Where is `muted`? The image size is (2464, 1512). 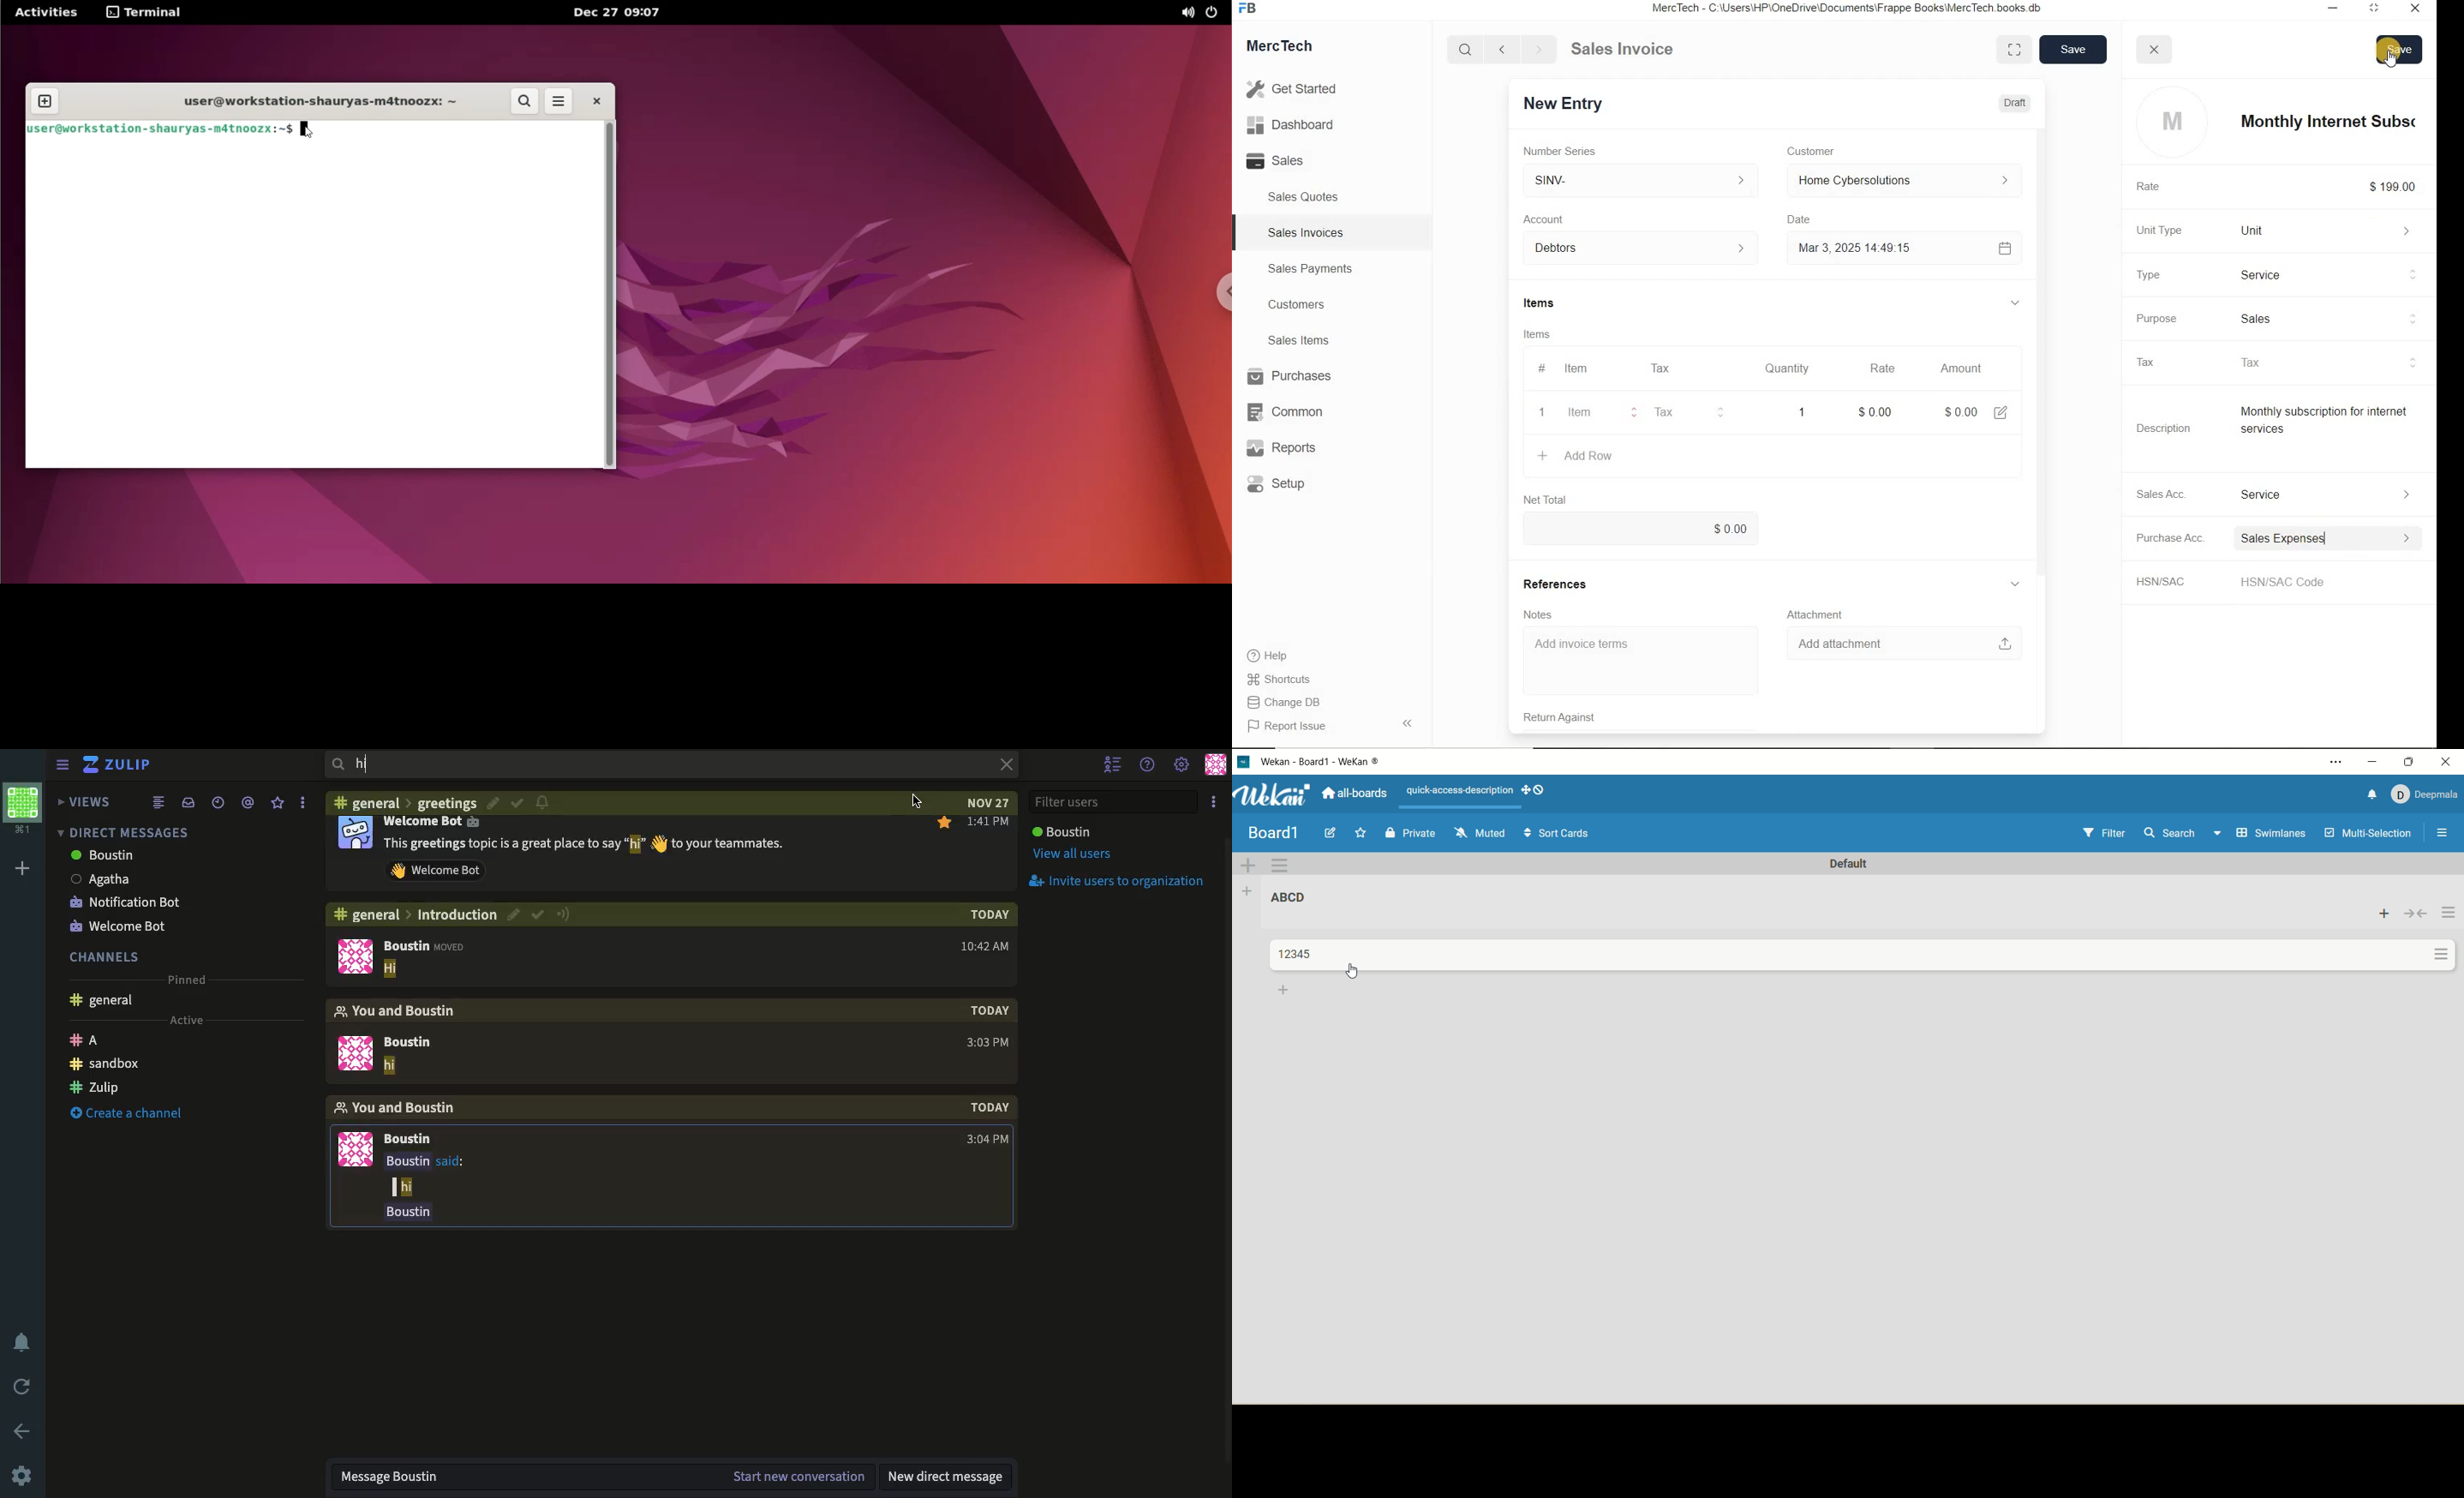
muted is located at coordinates (1477, 831).